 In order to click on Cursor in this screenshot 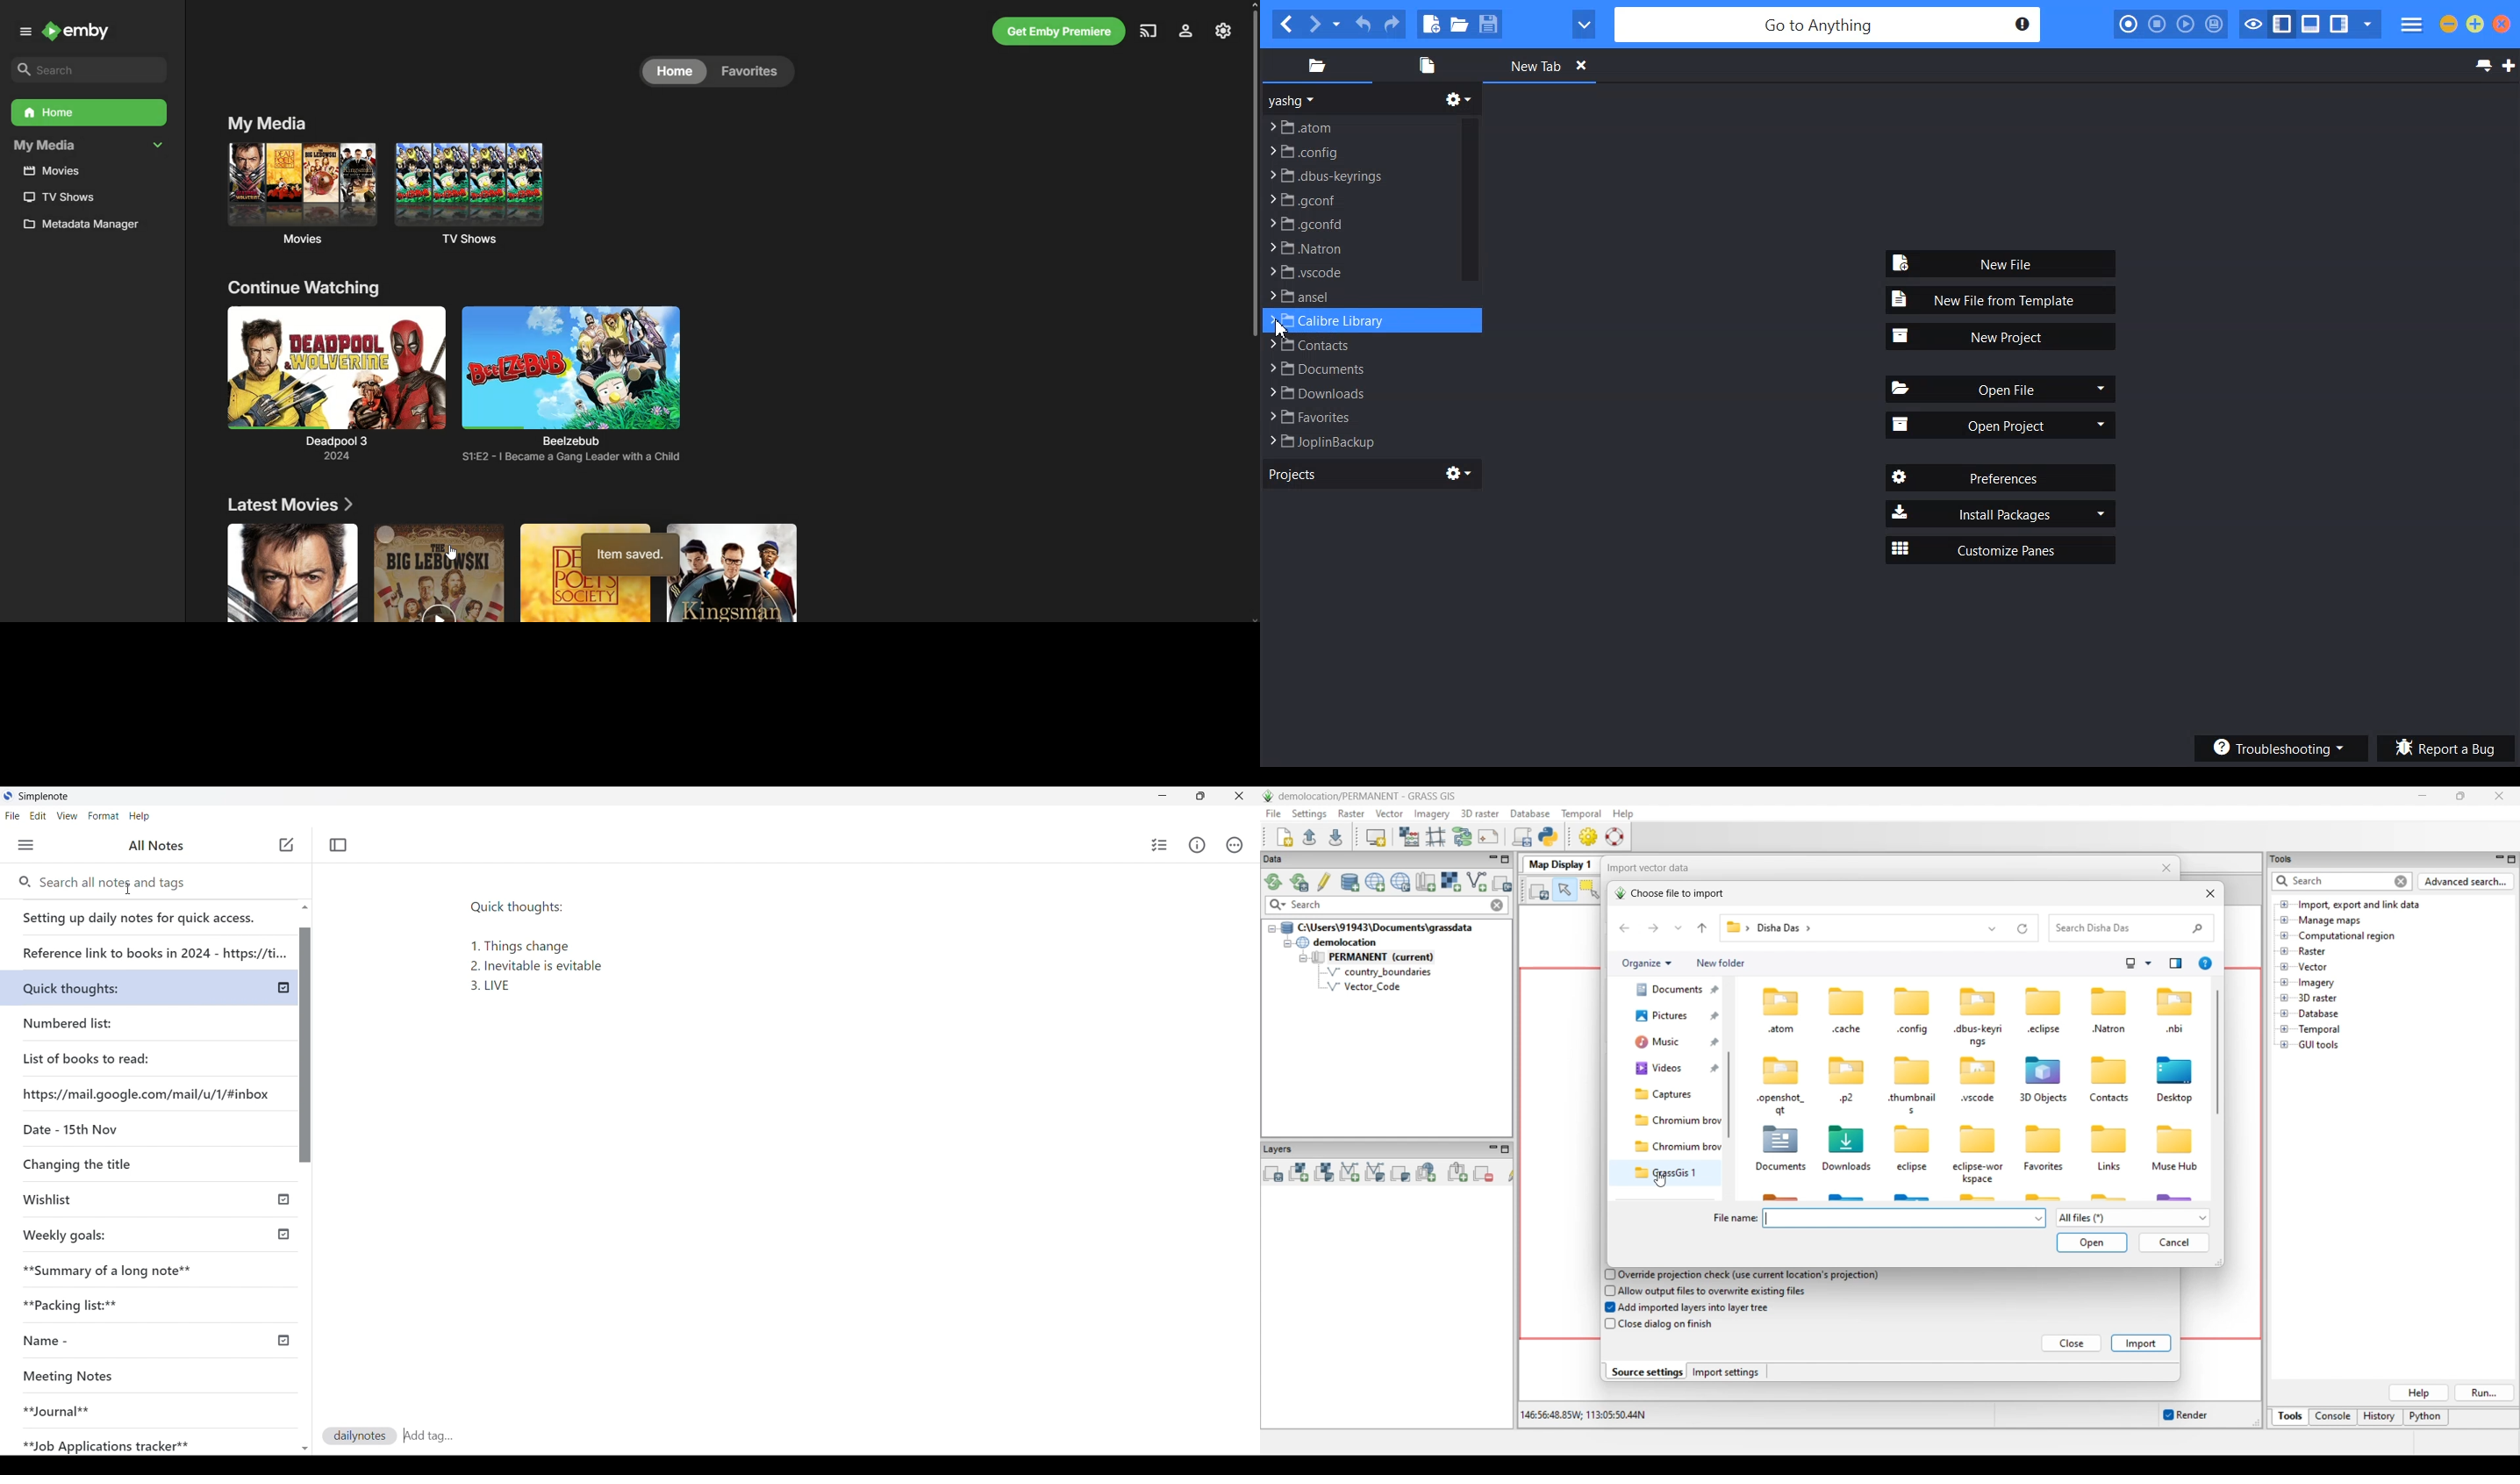, I will do `click(1281, 329)`.